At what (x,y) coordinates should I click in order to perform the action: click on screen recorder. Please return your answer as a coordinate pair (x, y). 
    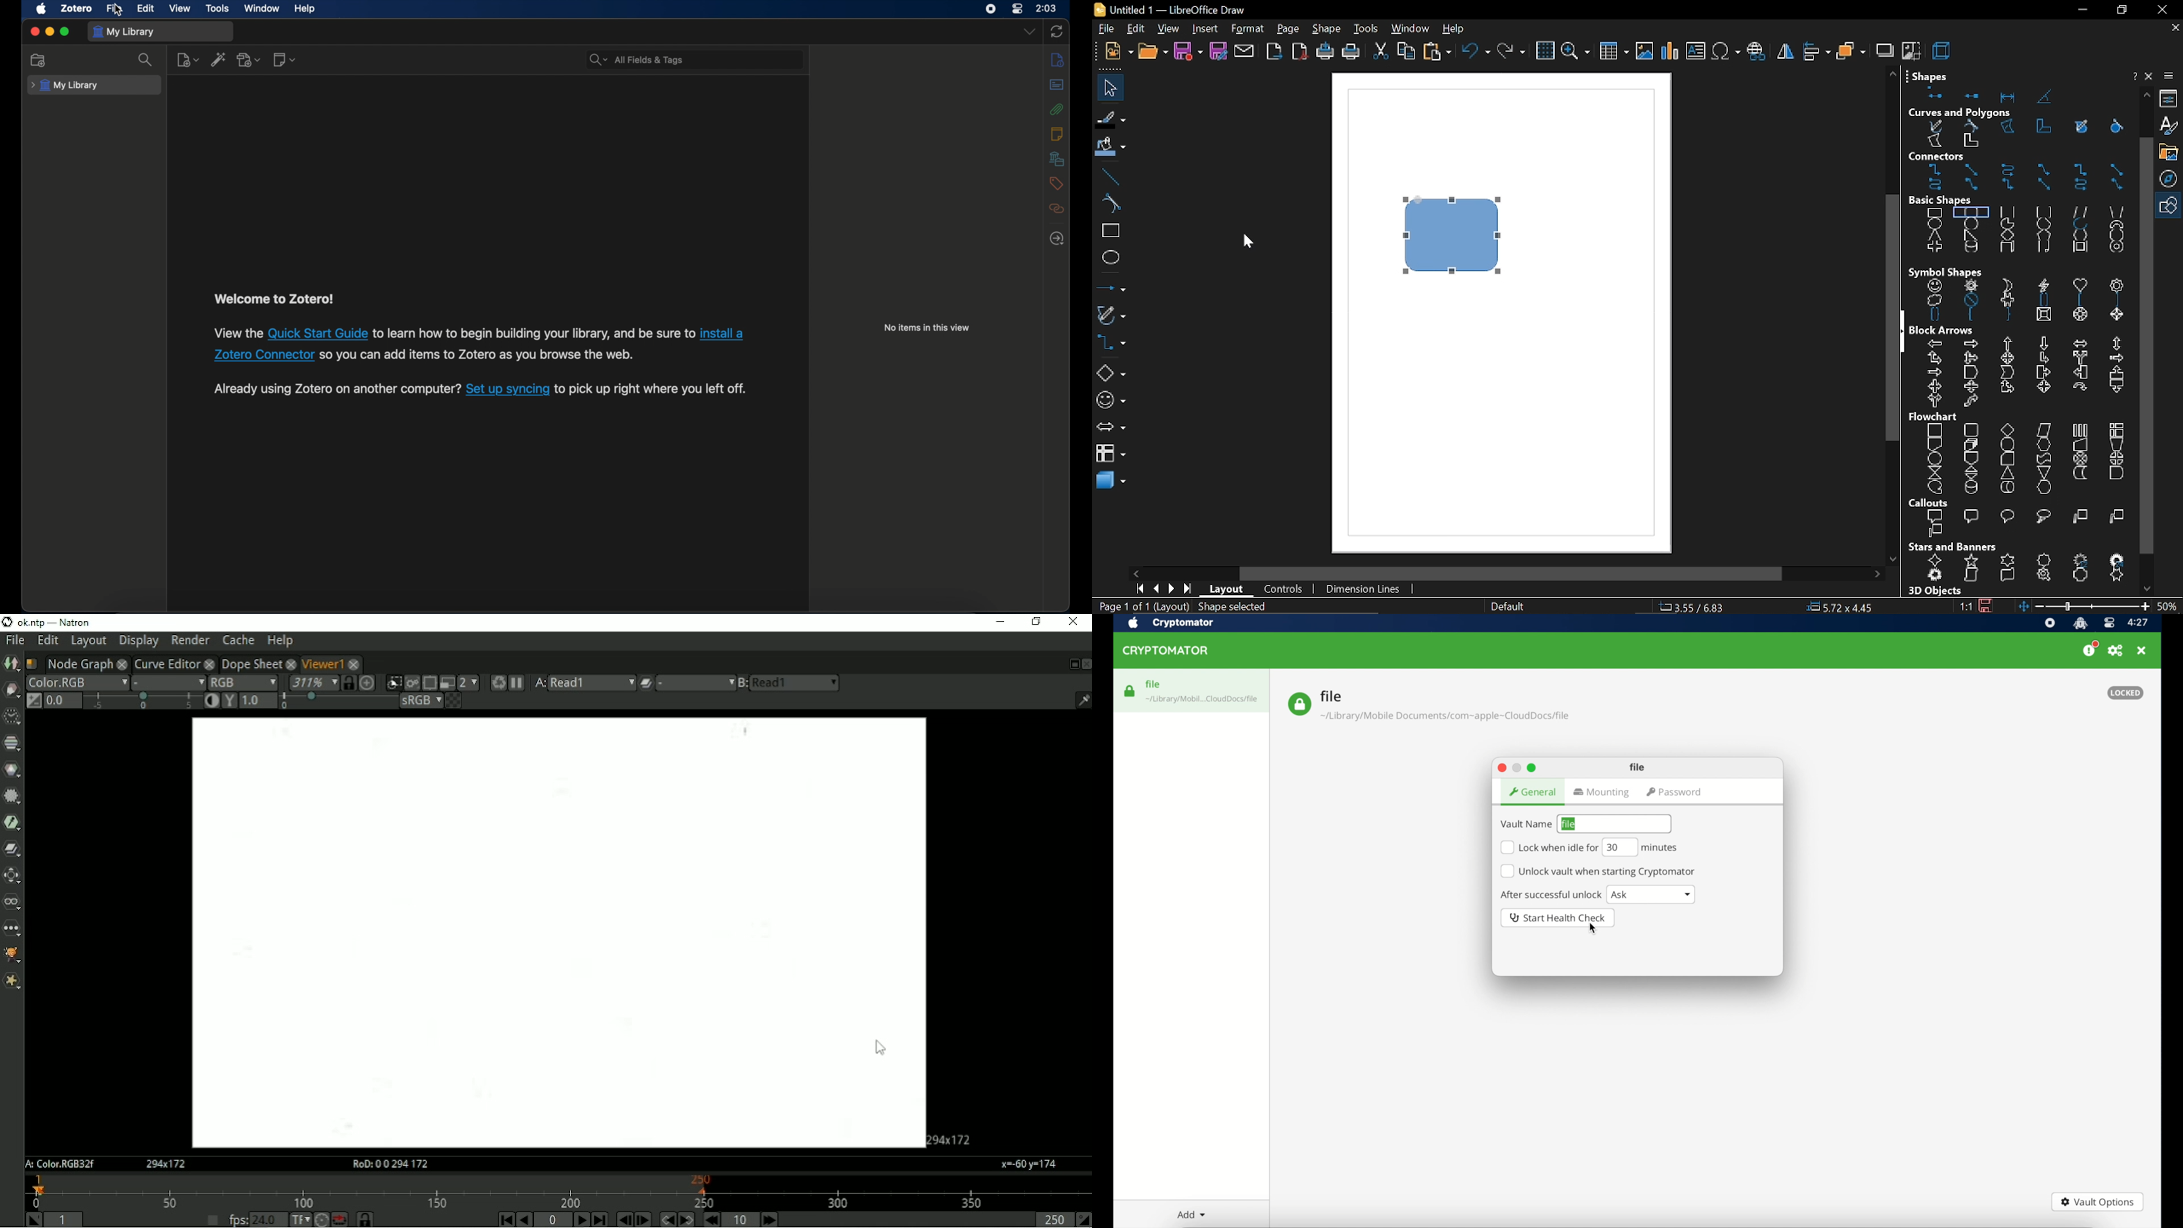
    Looking at the image, I should click on (992, 9).